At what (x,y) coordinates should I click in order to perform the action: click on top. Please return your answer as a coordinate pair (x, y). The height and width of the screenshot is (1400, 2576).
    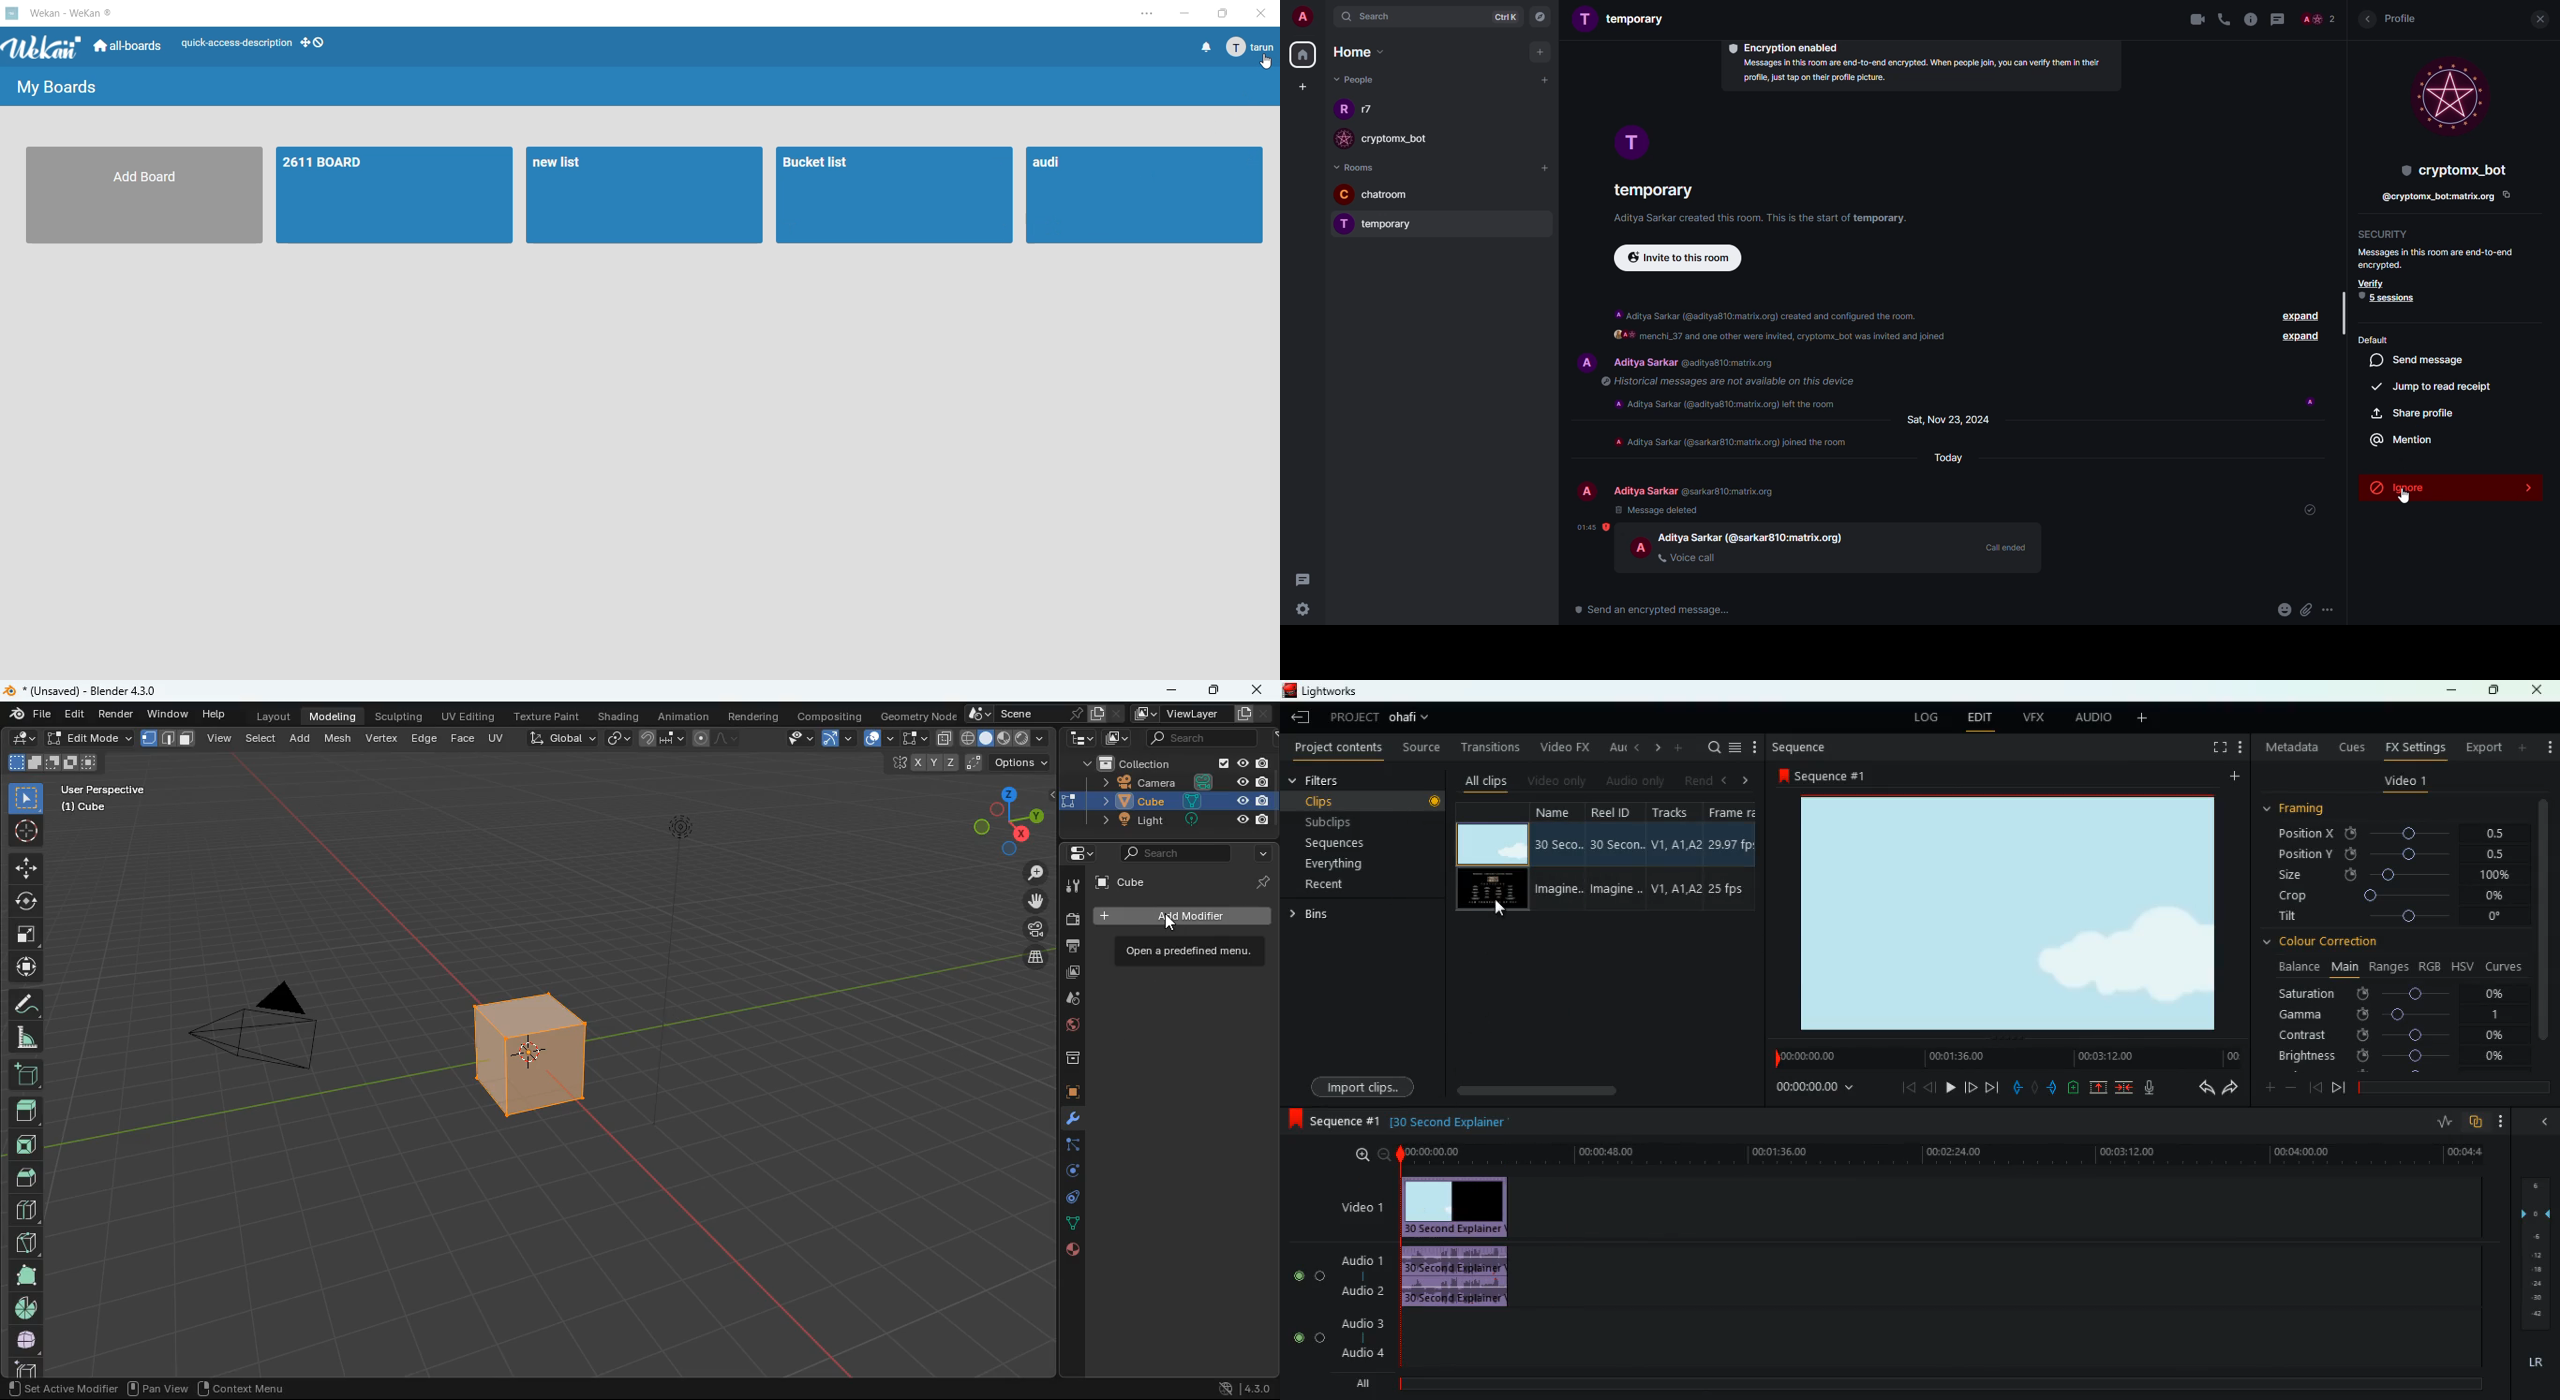
    Looking at the image, I should click on (26, 1115).